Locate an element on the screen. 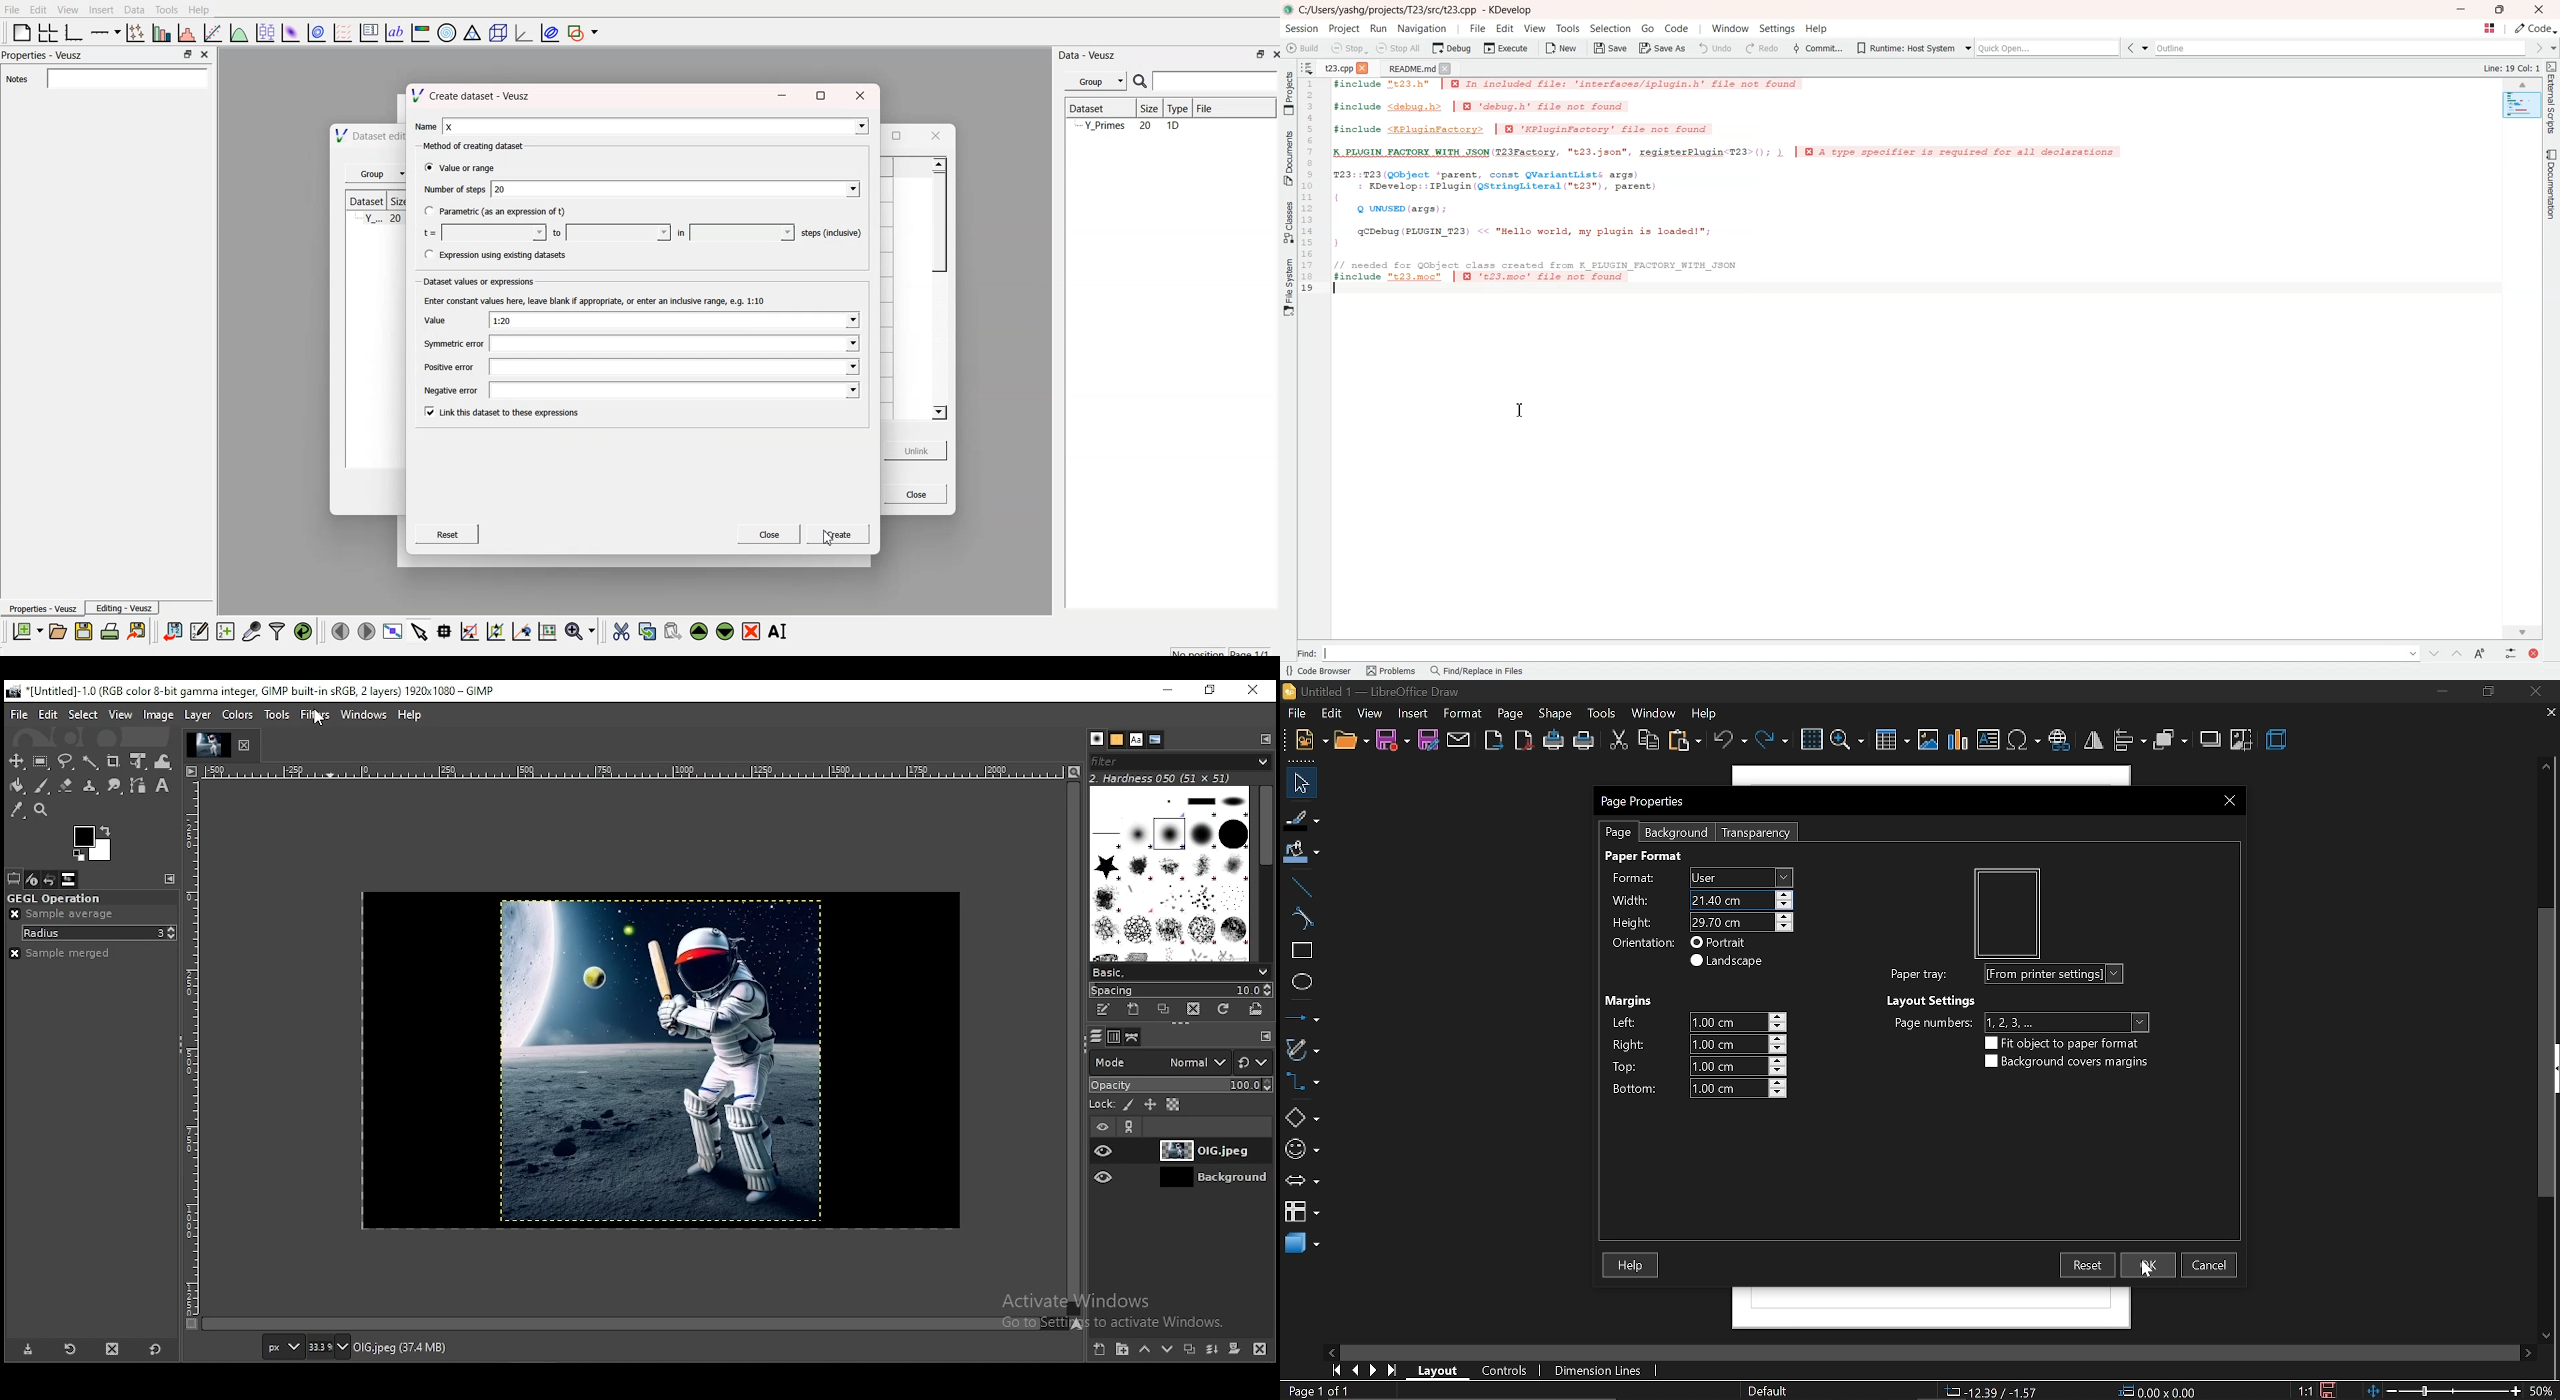 Image resolution: width=2576 pixels, height=1400 pixels. (Expression using existing datasets is located at coordinates (498, 257).